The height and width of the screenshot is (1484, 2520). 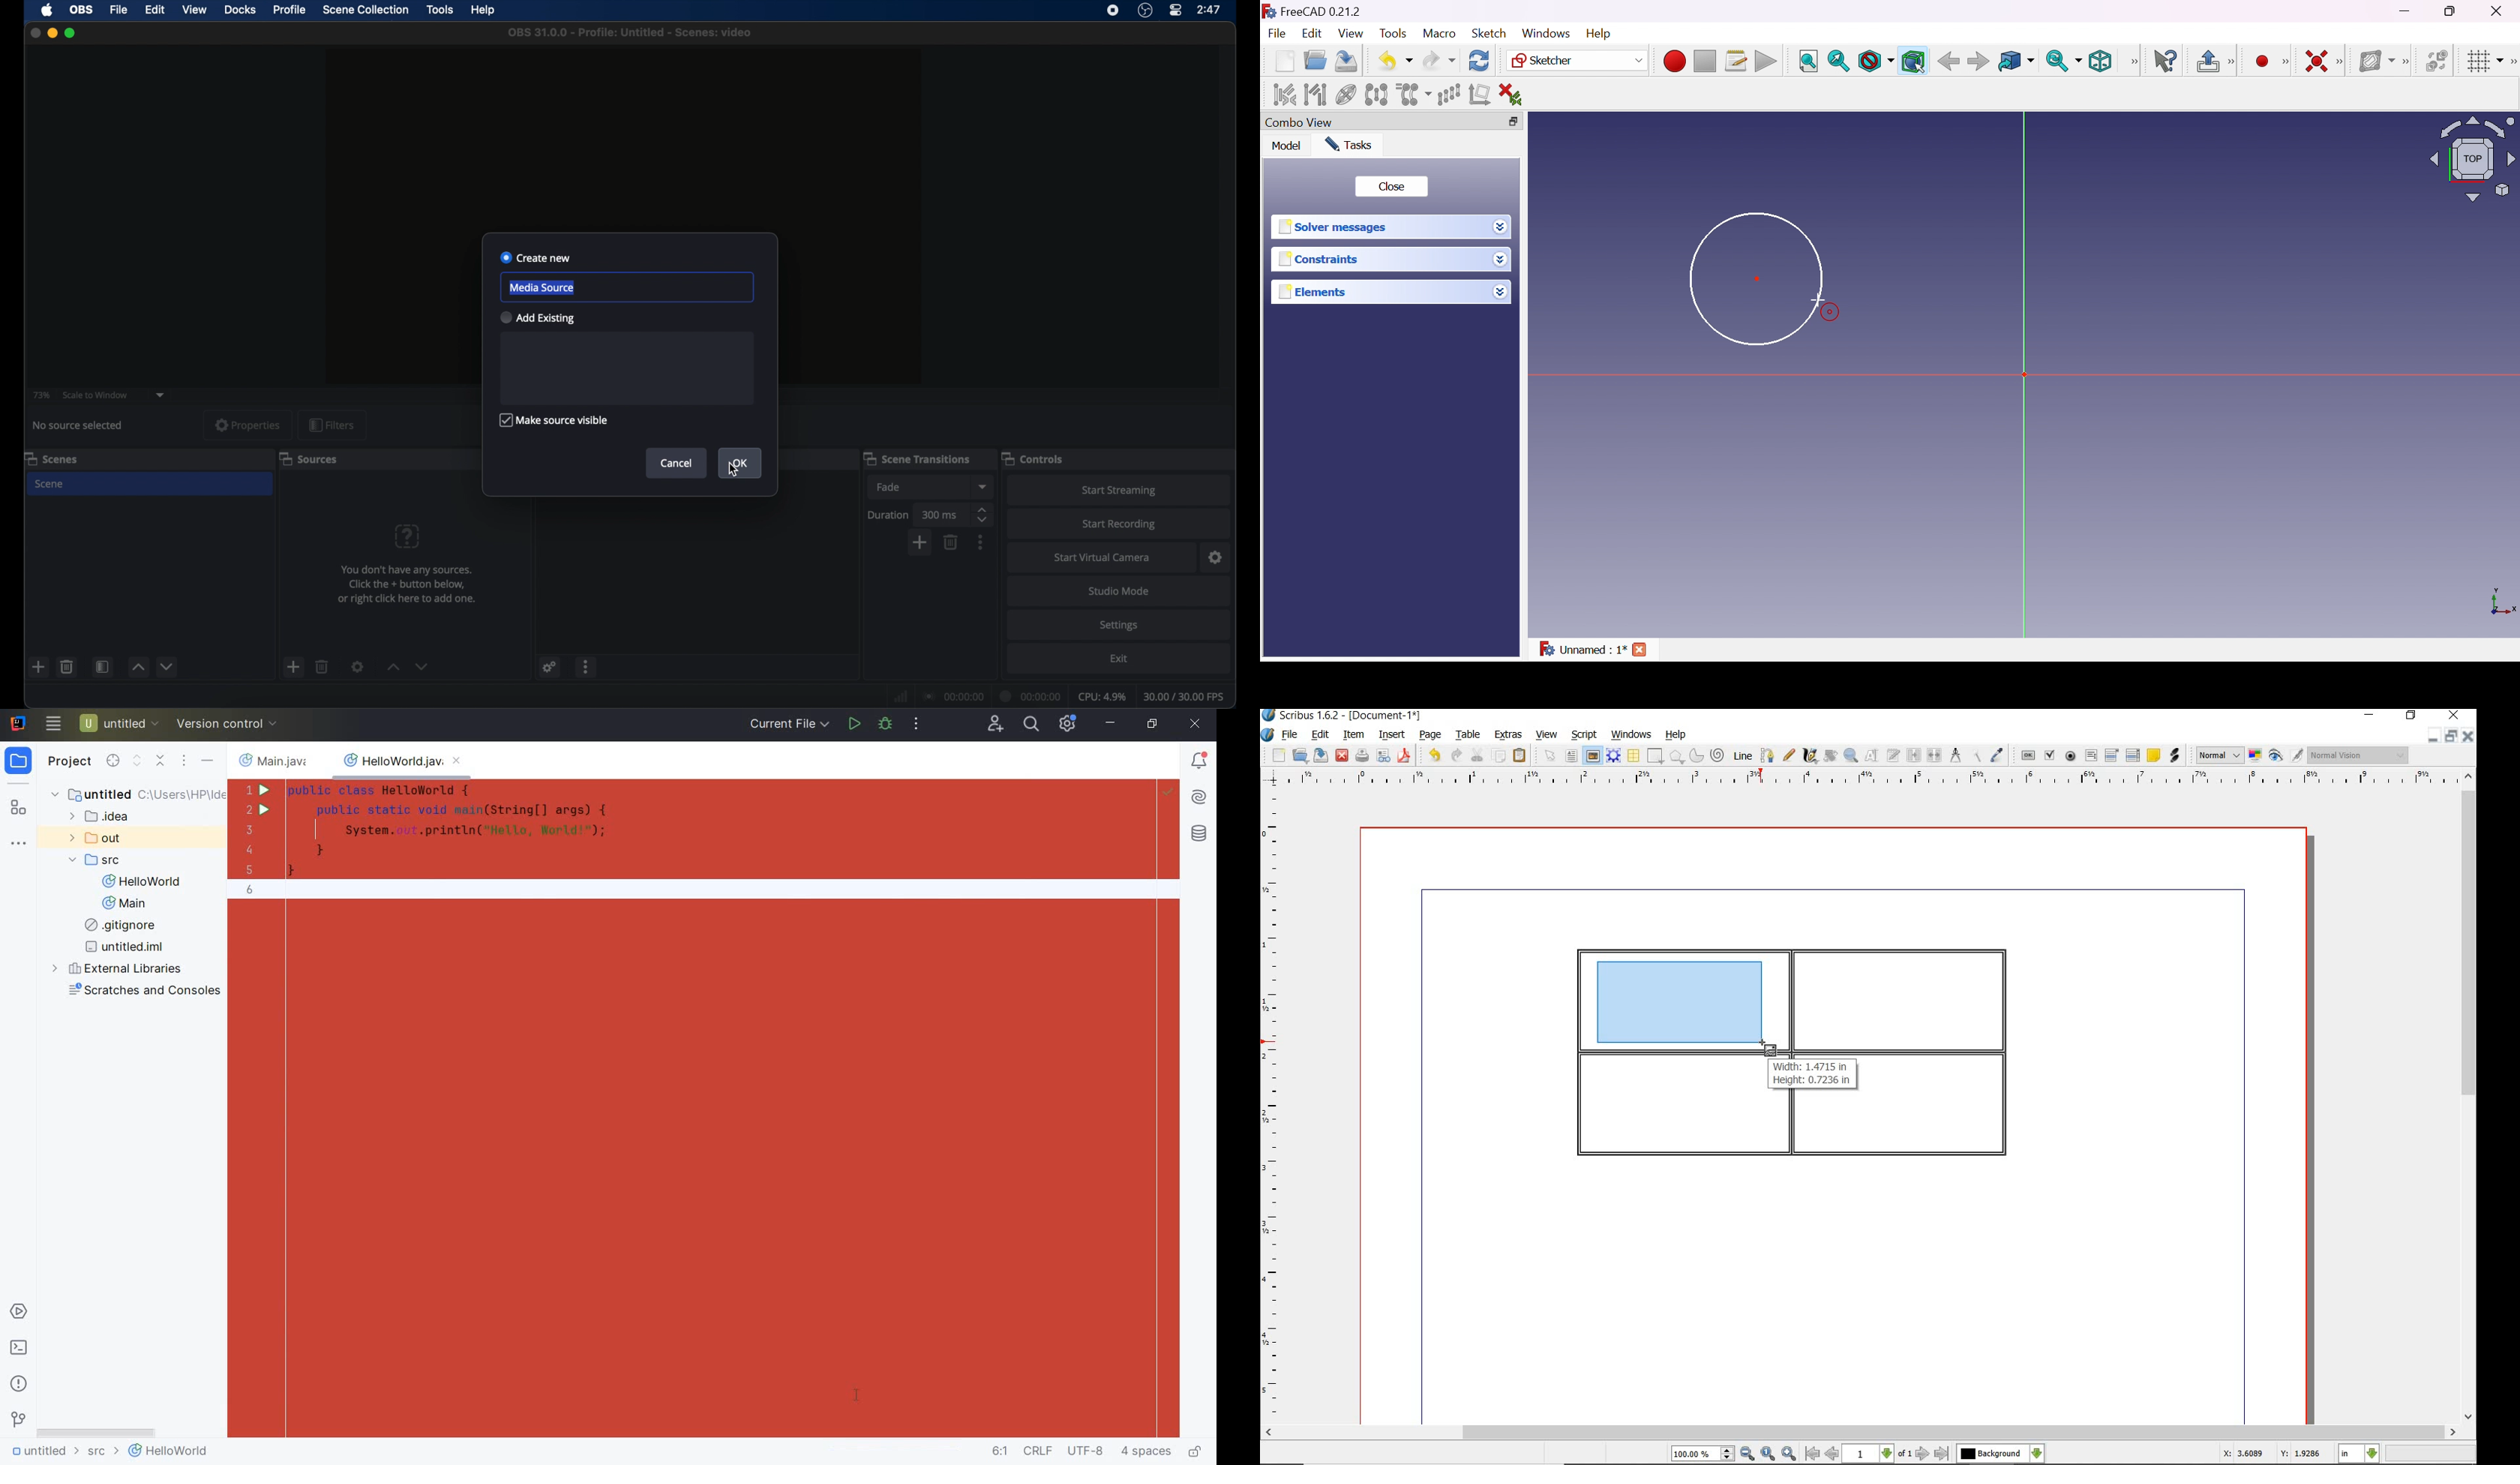 I want to click on Windows, so click(x=1546, y=33).